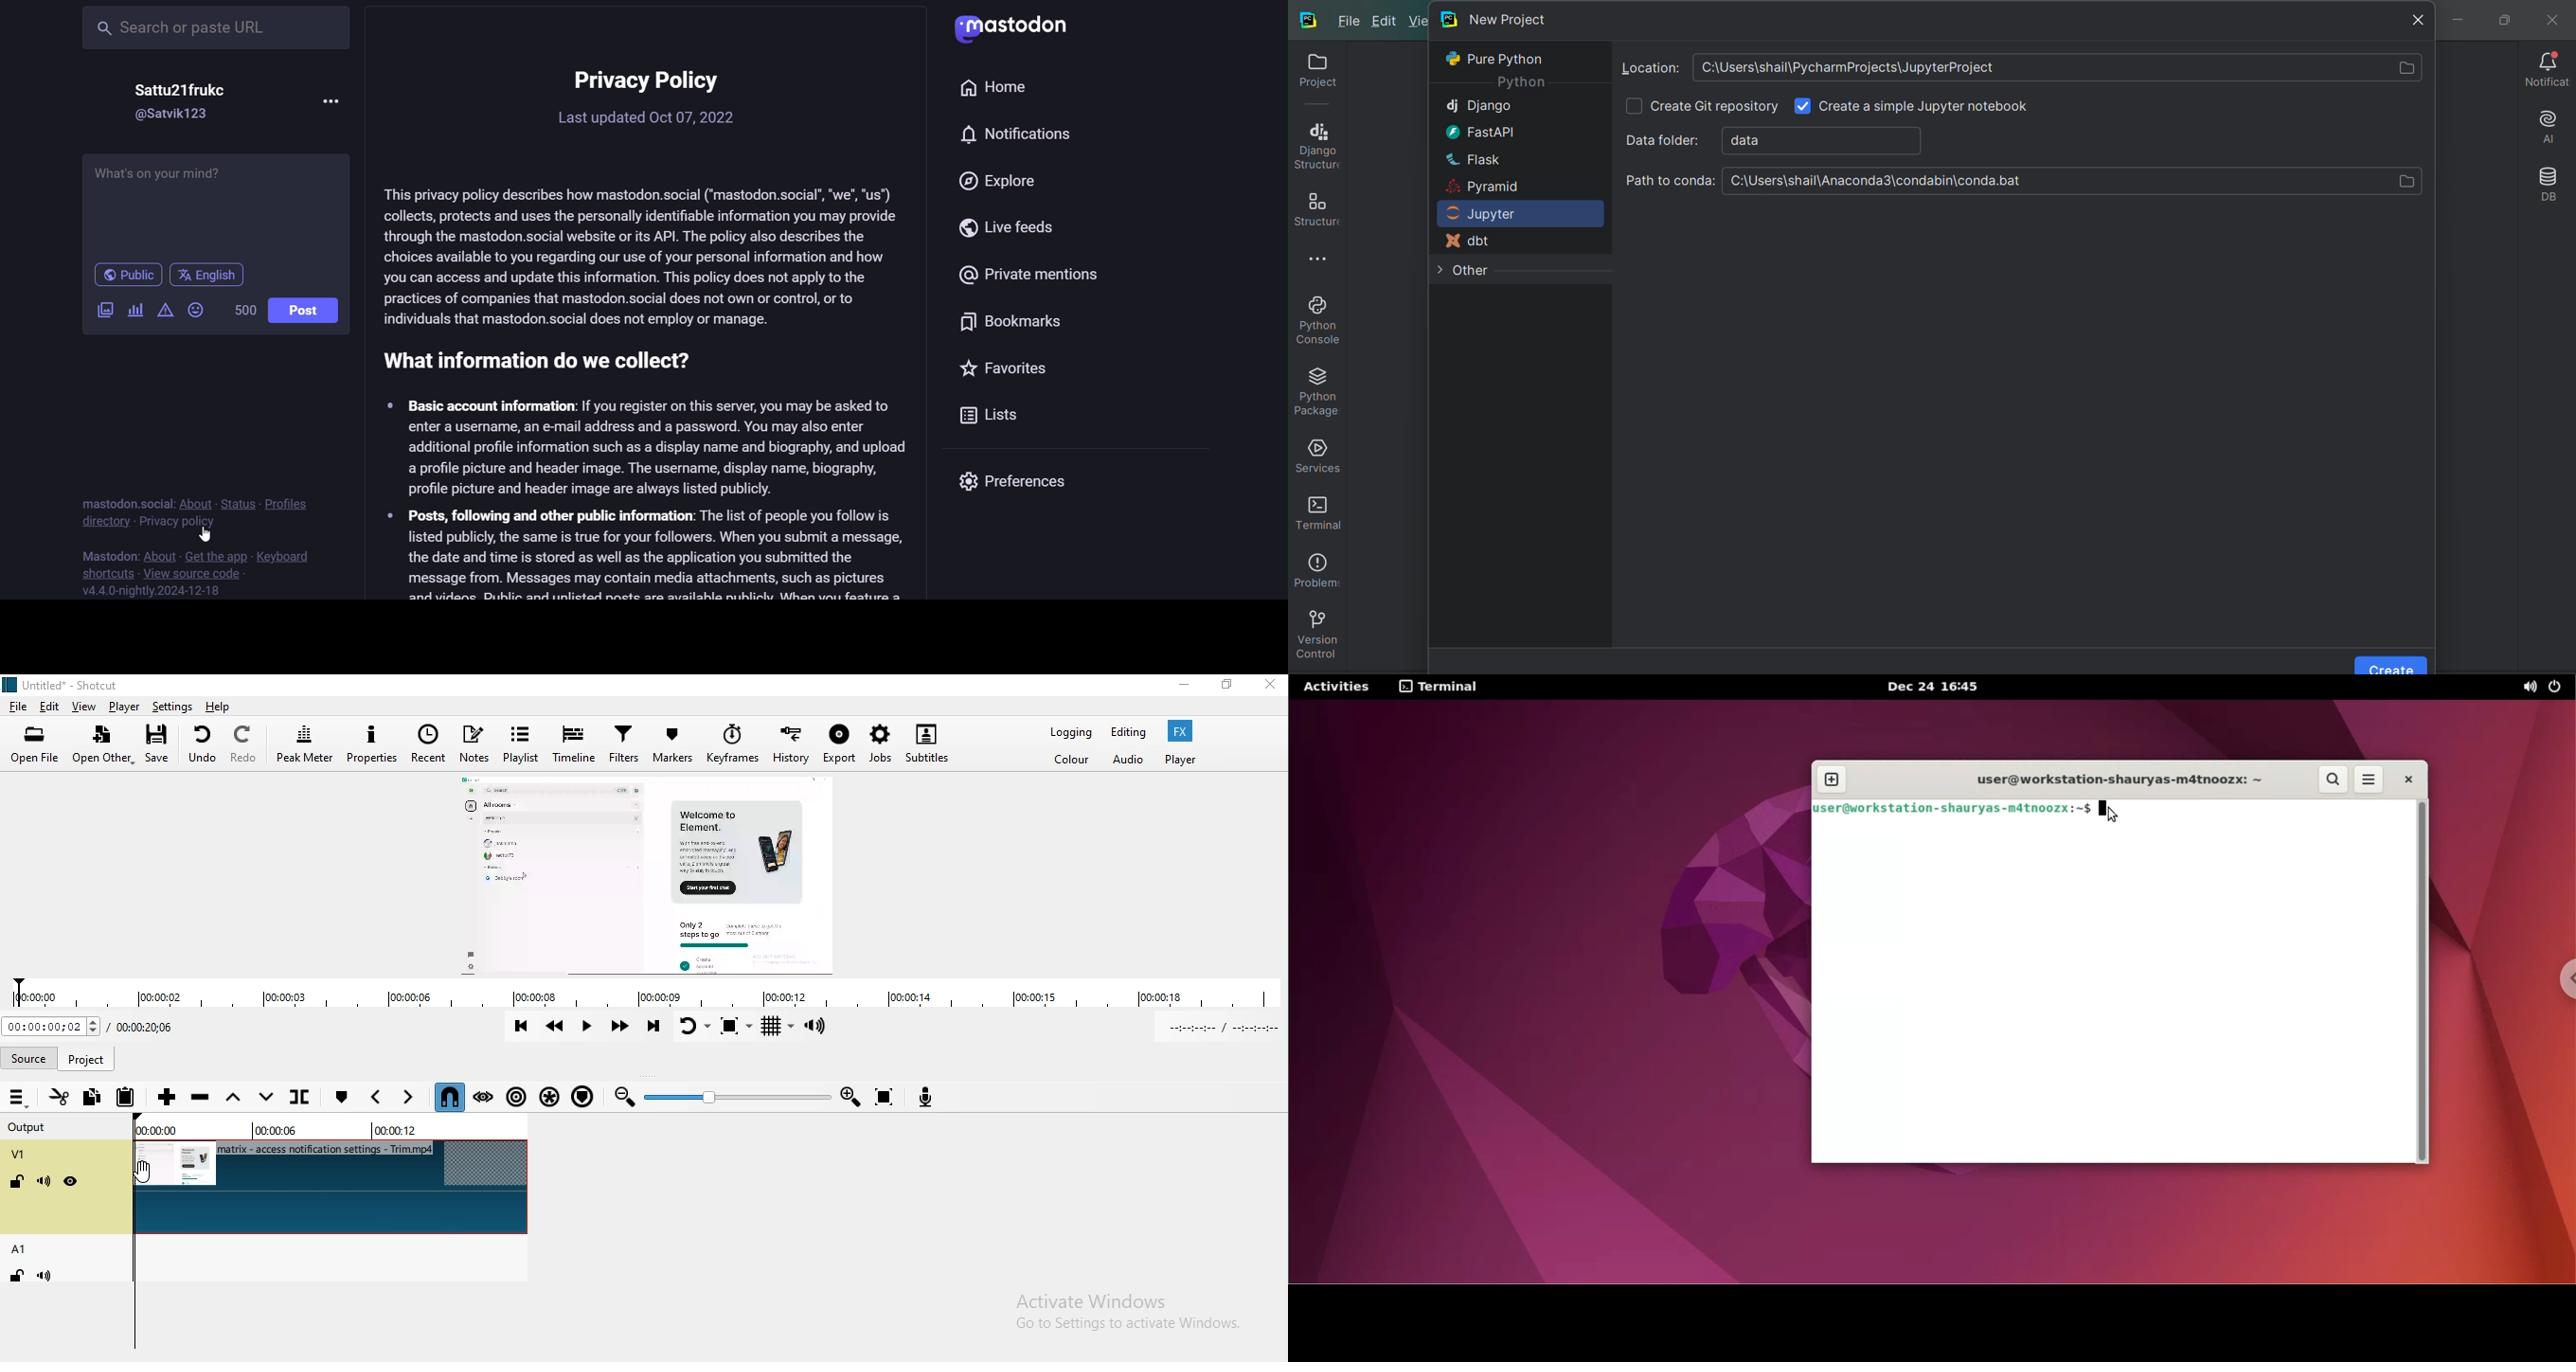 This screenshot has width=2576, height=1372. I want to click on Previous marker, so click(378, 1098).